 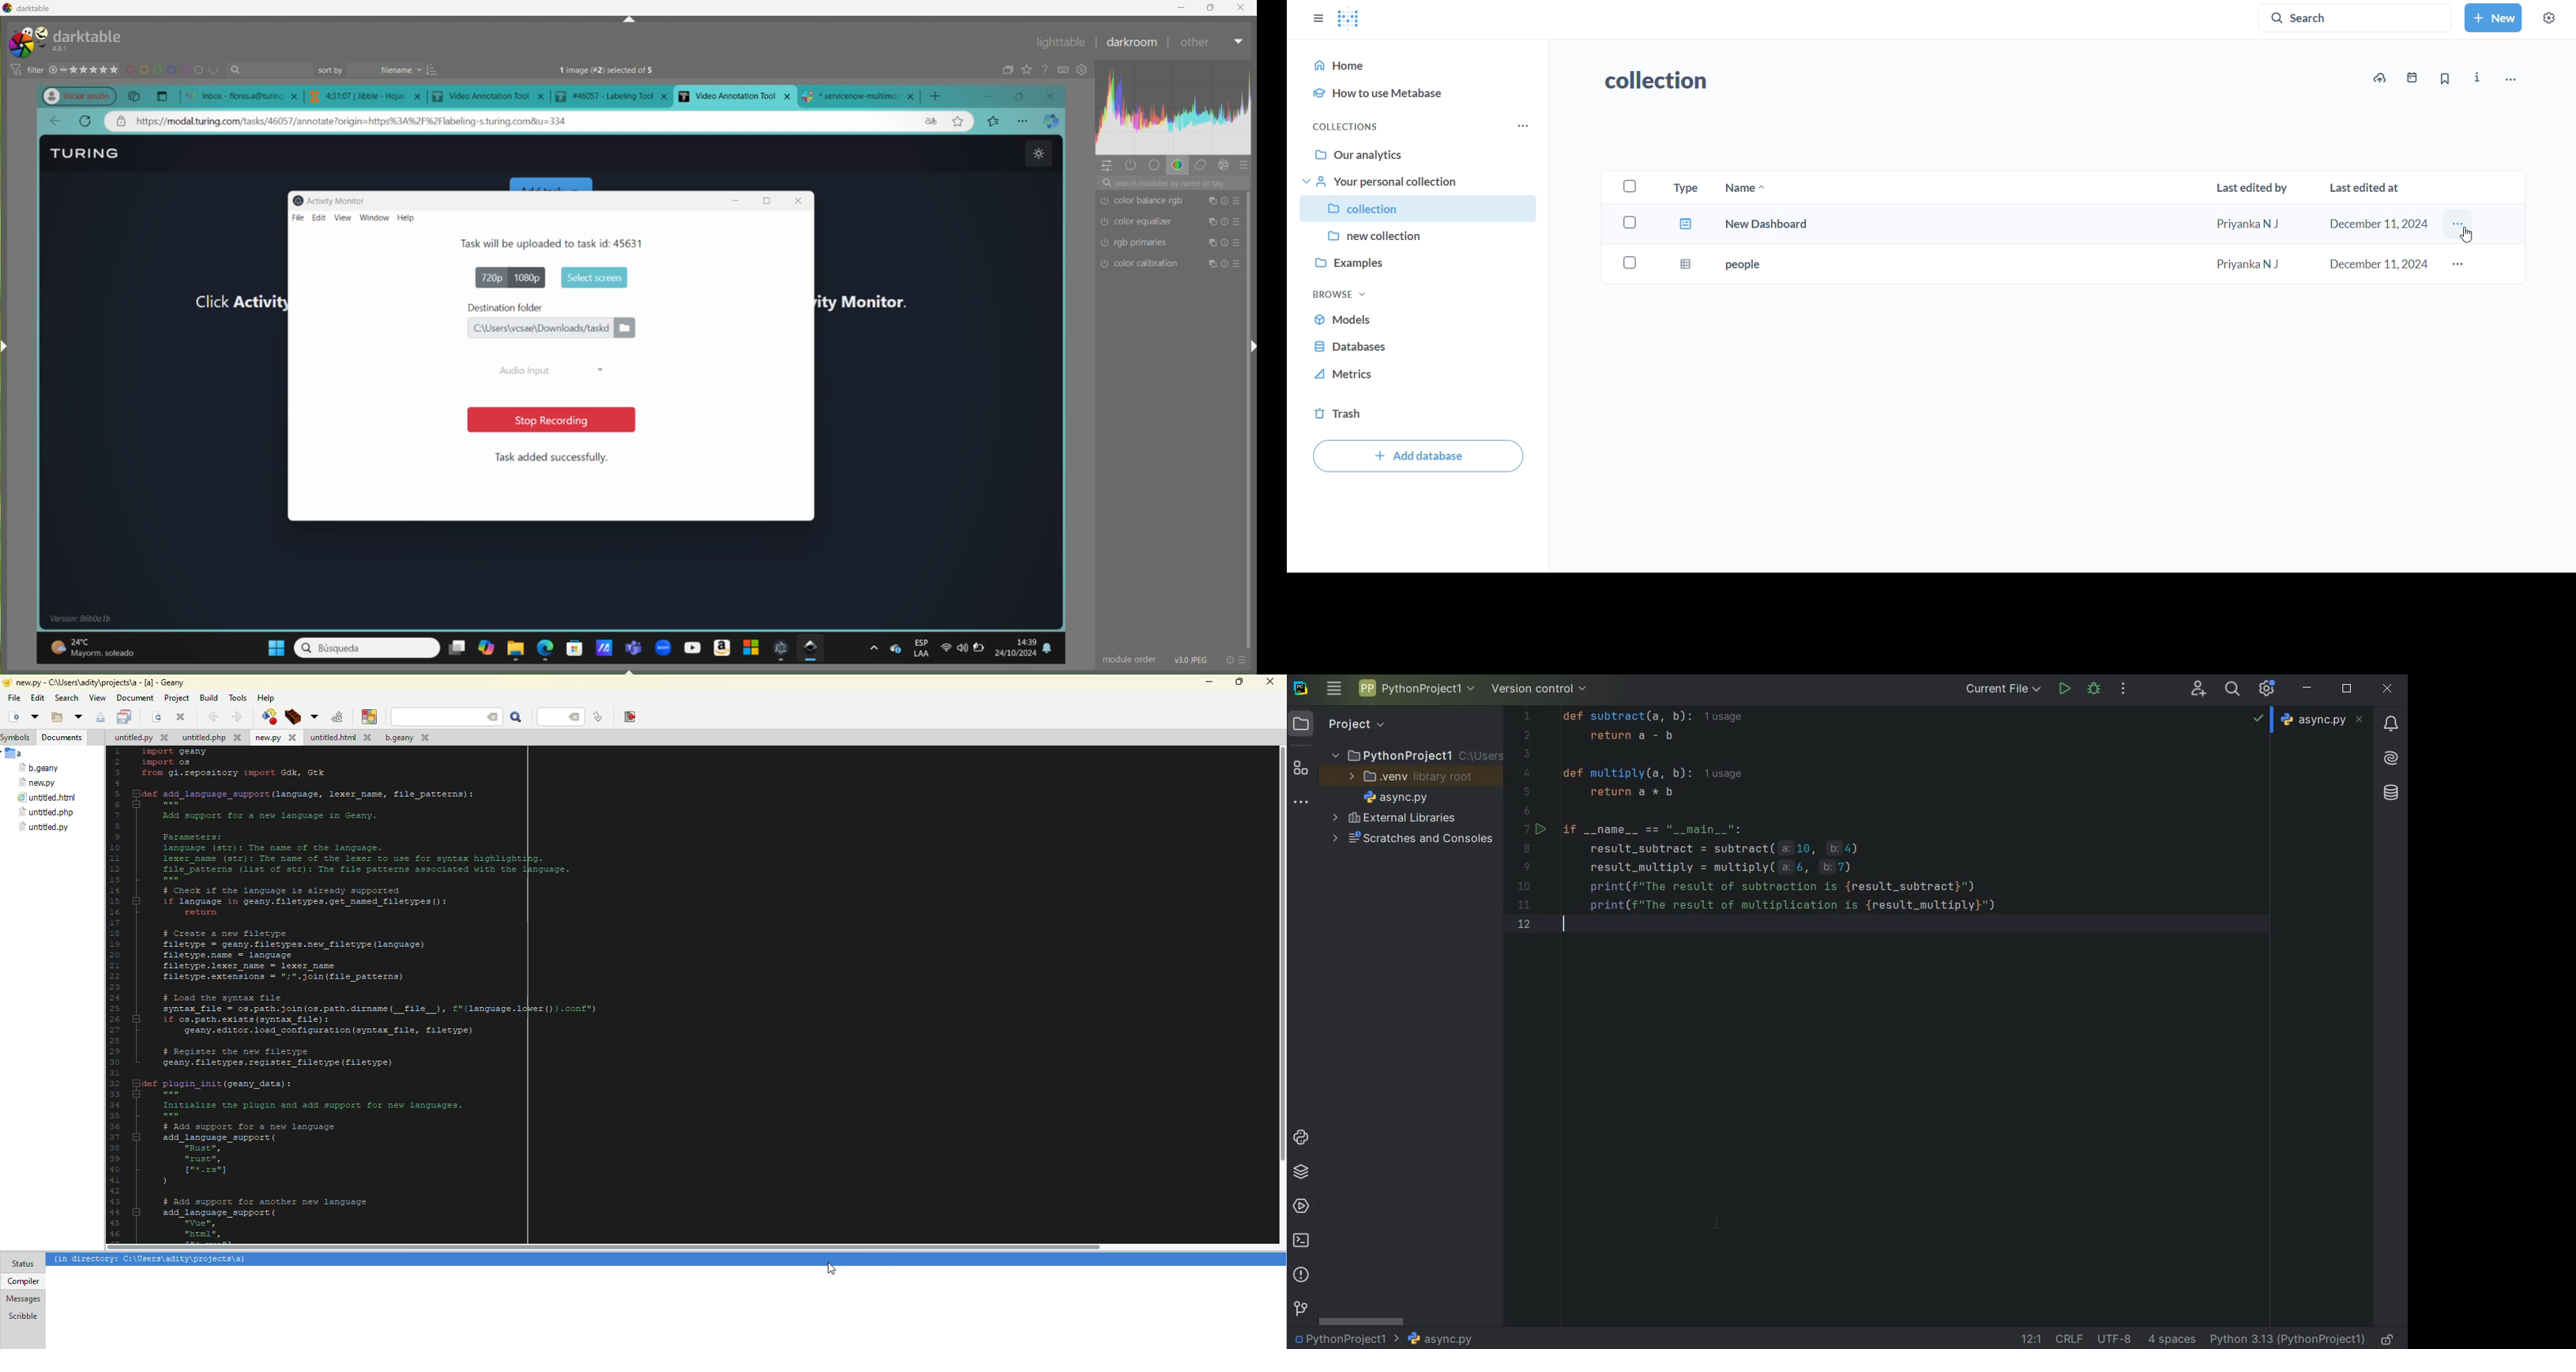 What do you see at coordinates (565, 716) in the screenshot?
I see `line number` at bounding box center [565, 716].